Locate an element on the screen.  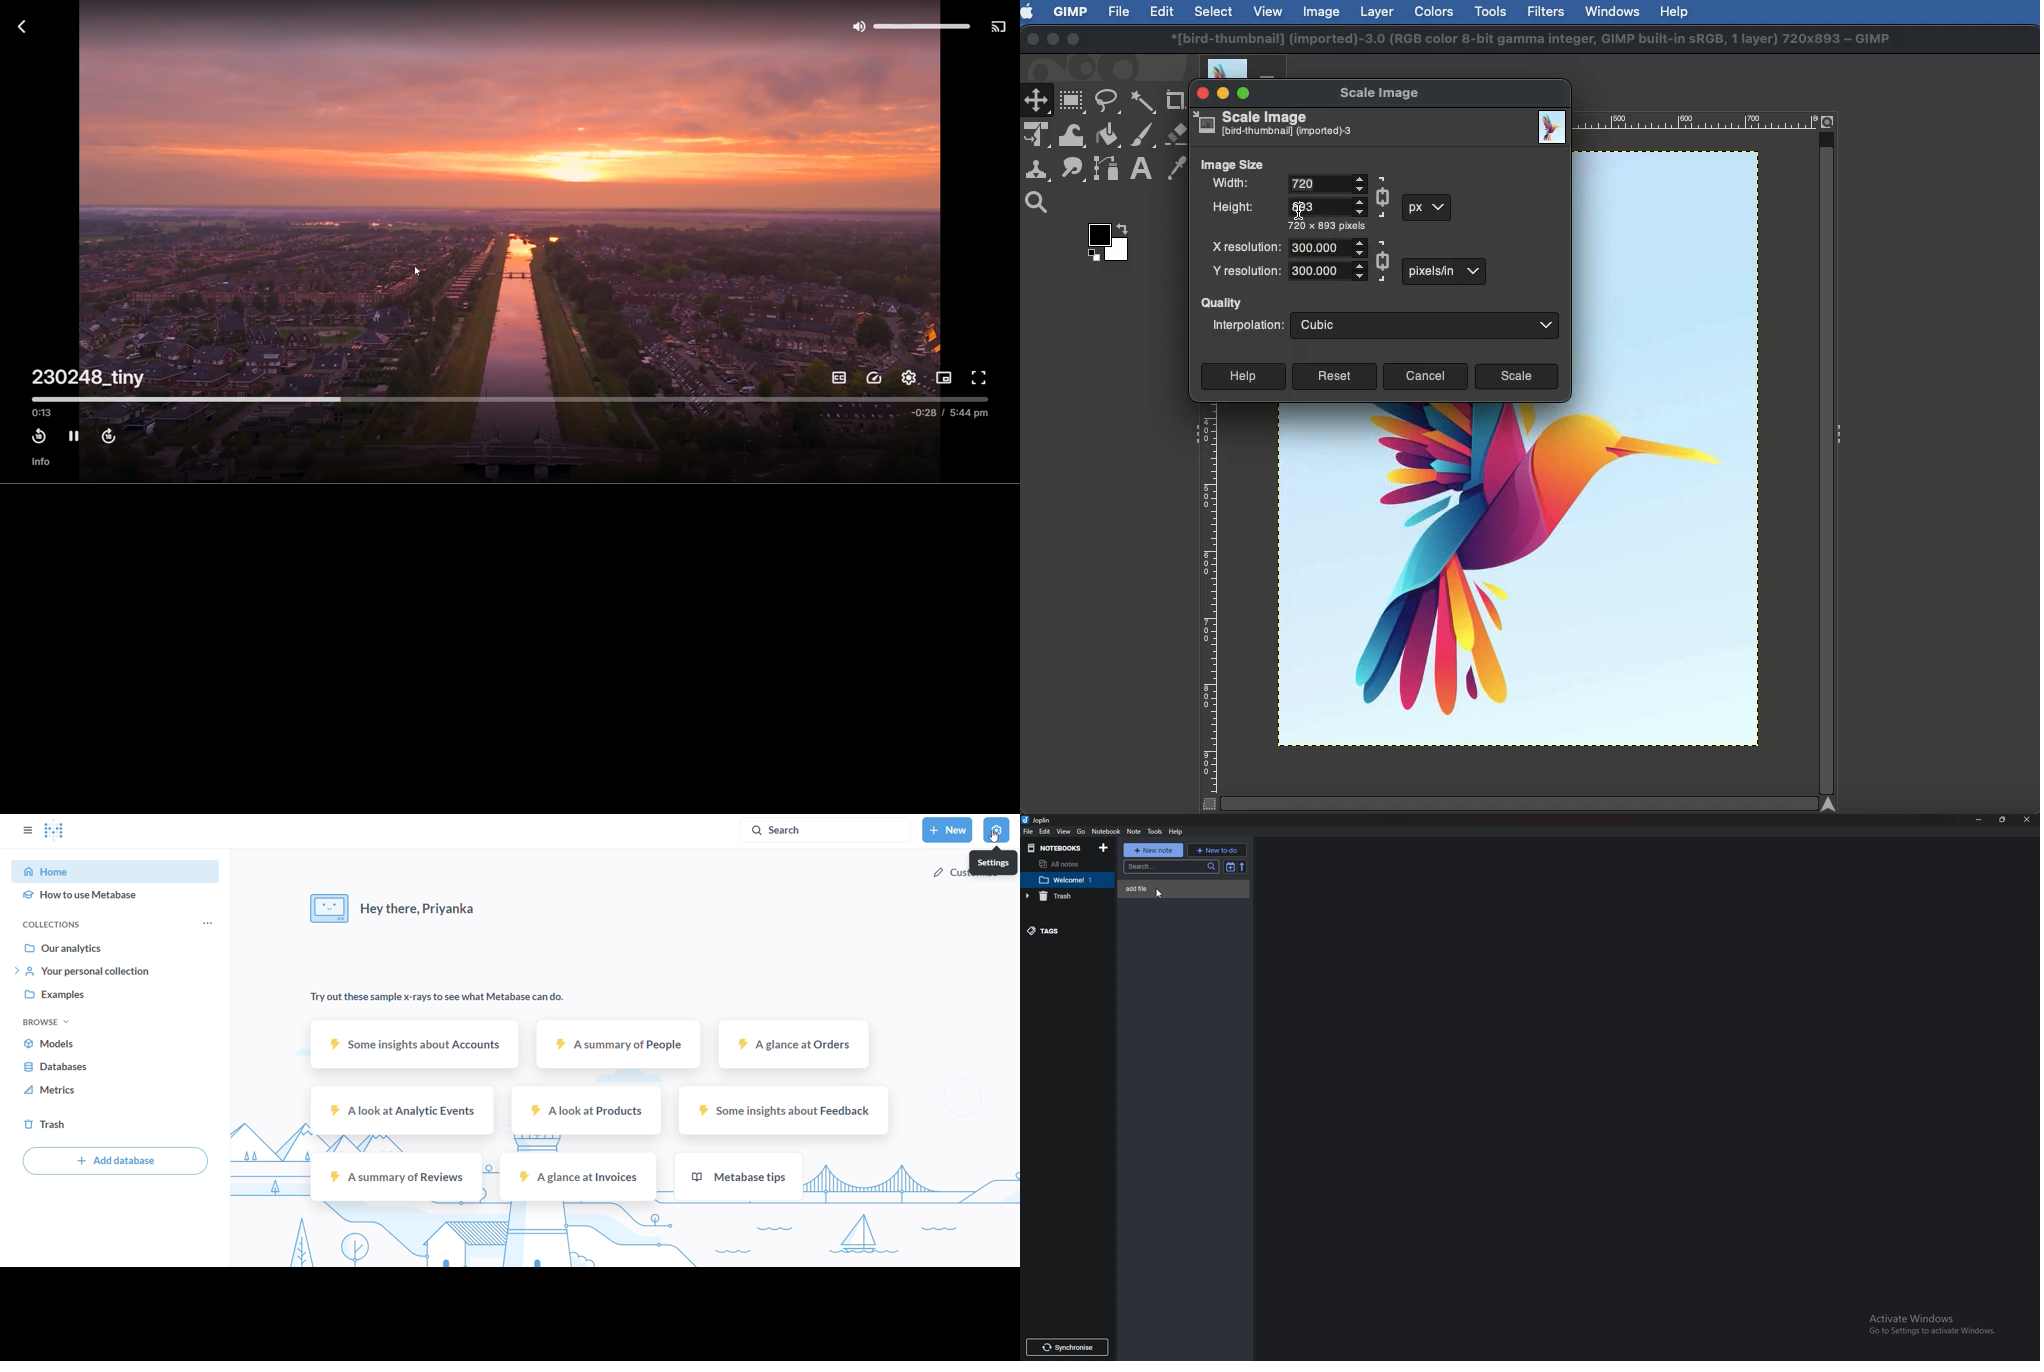
note is located at coordinates (1135, 831).